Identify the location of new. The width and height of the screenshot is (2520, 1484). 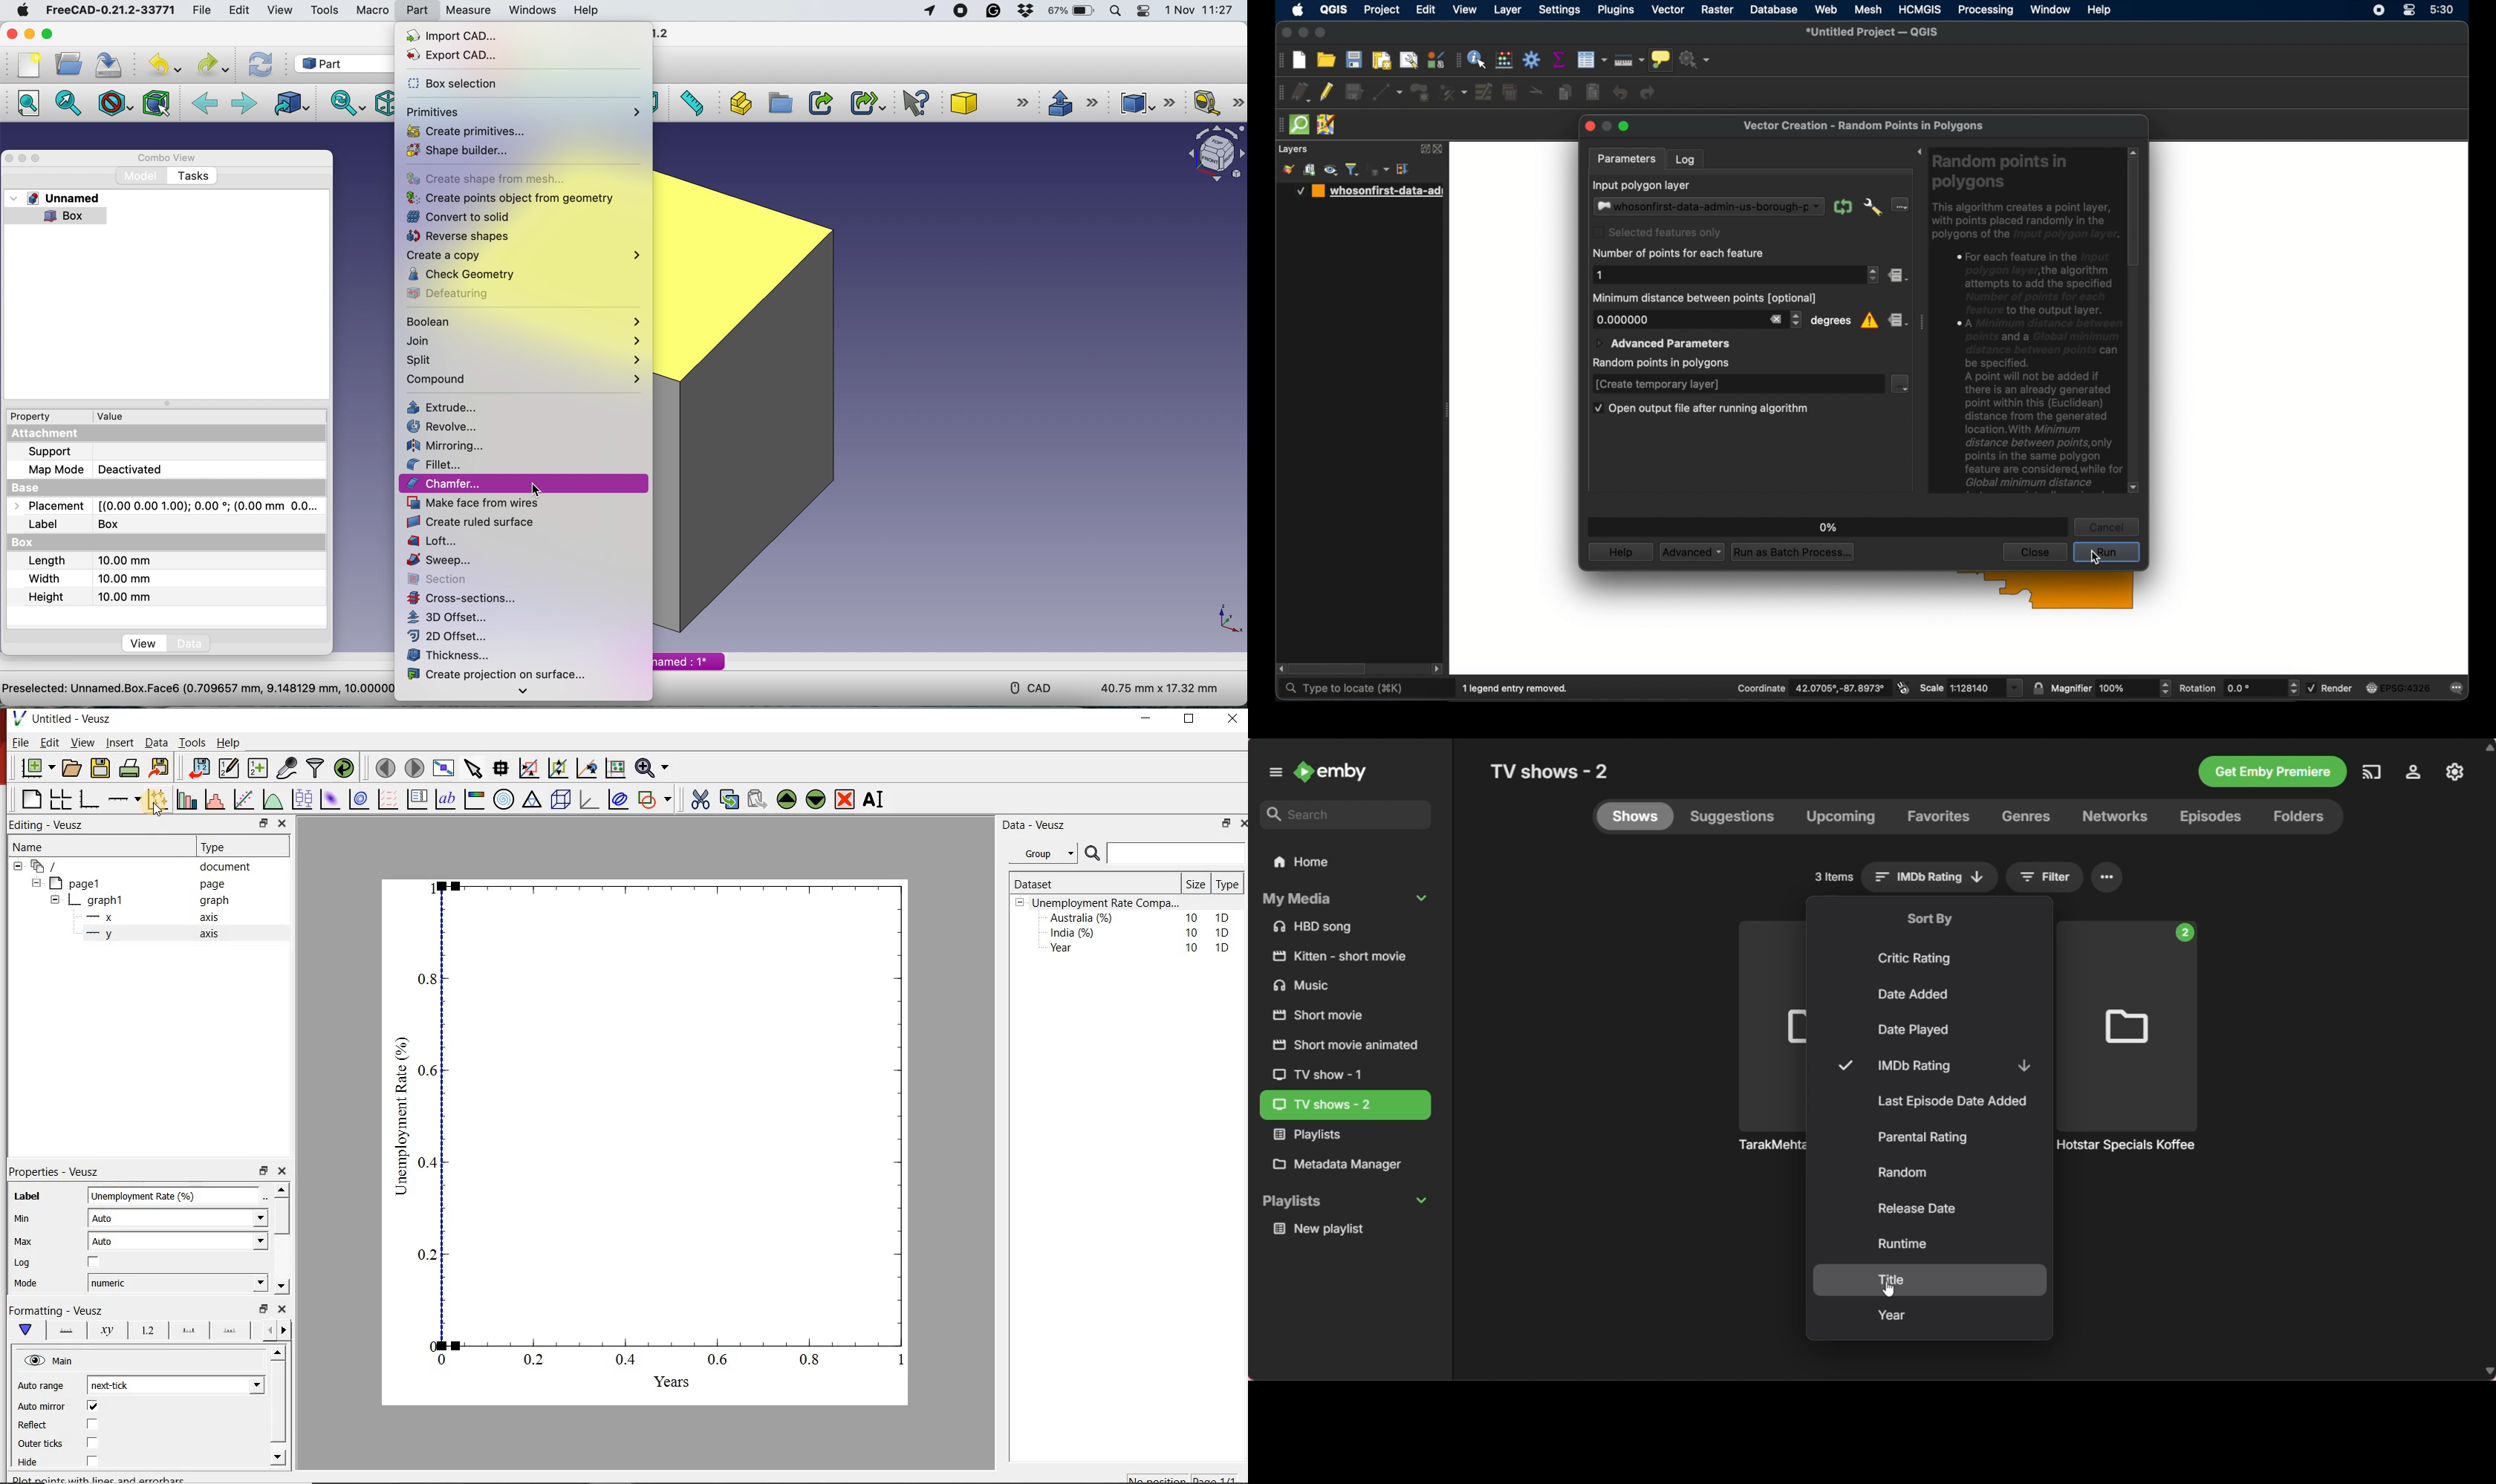
(30, 66).